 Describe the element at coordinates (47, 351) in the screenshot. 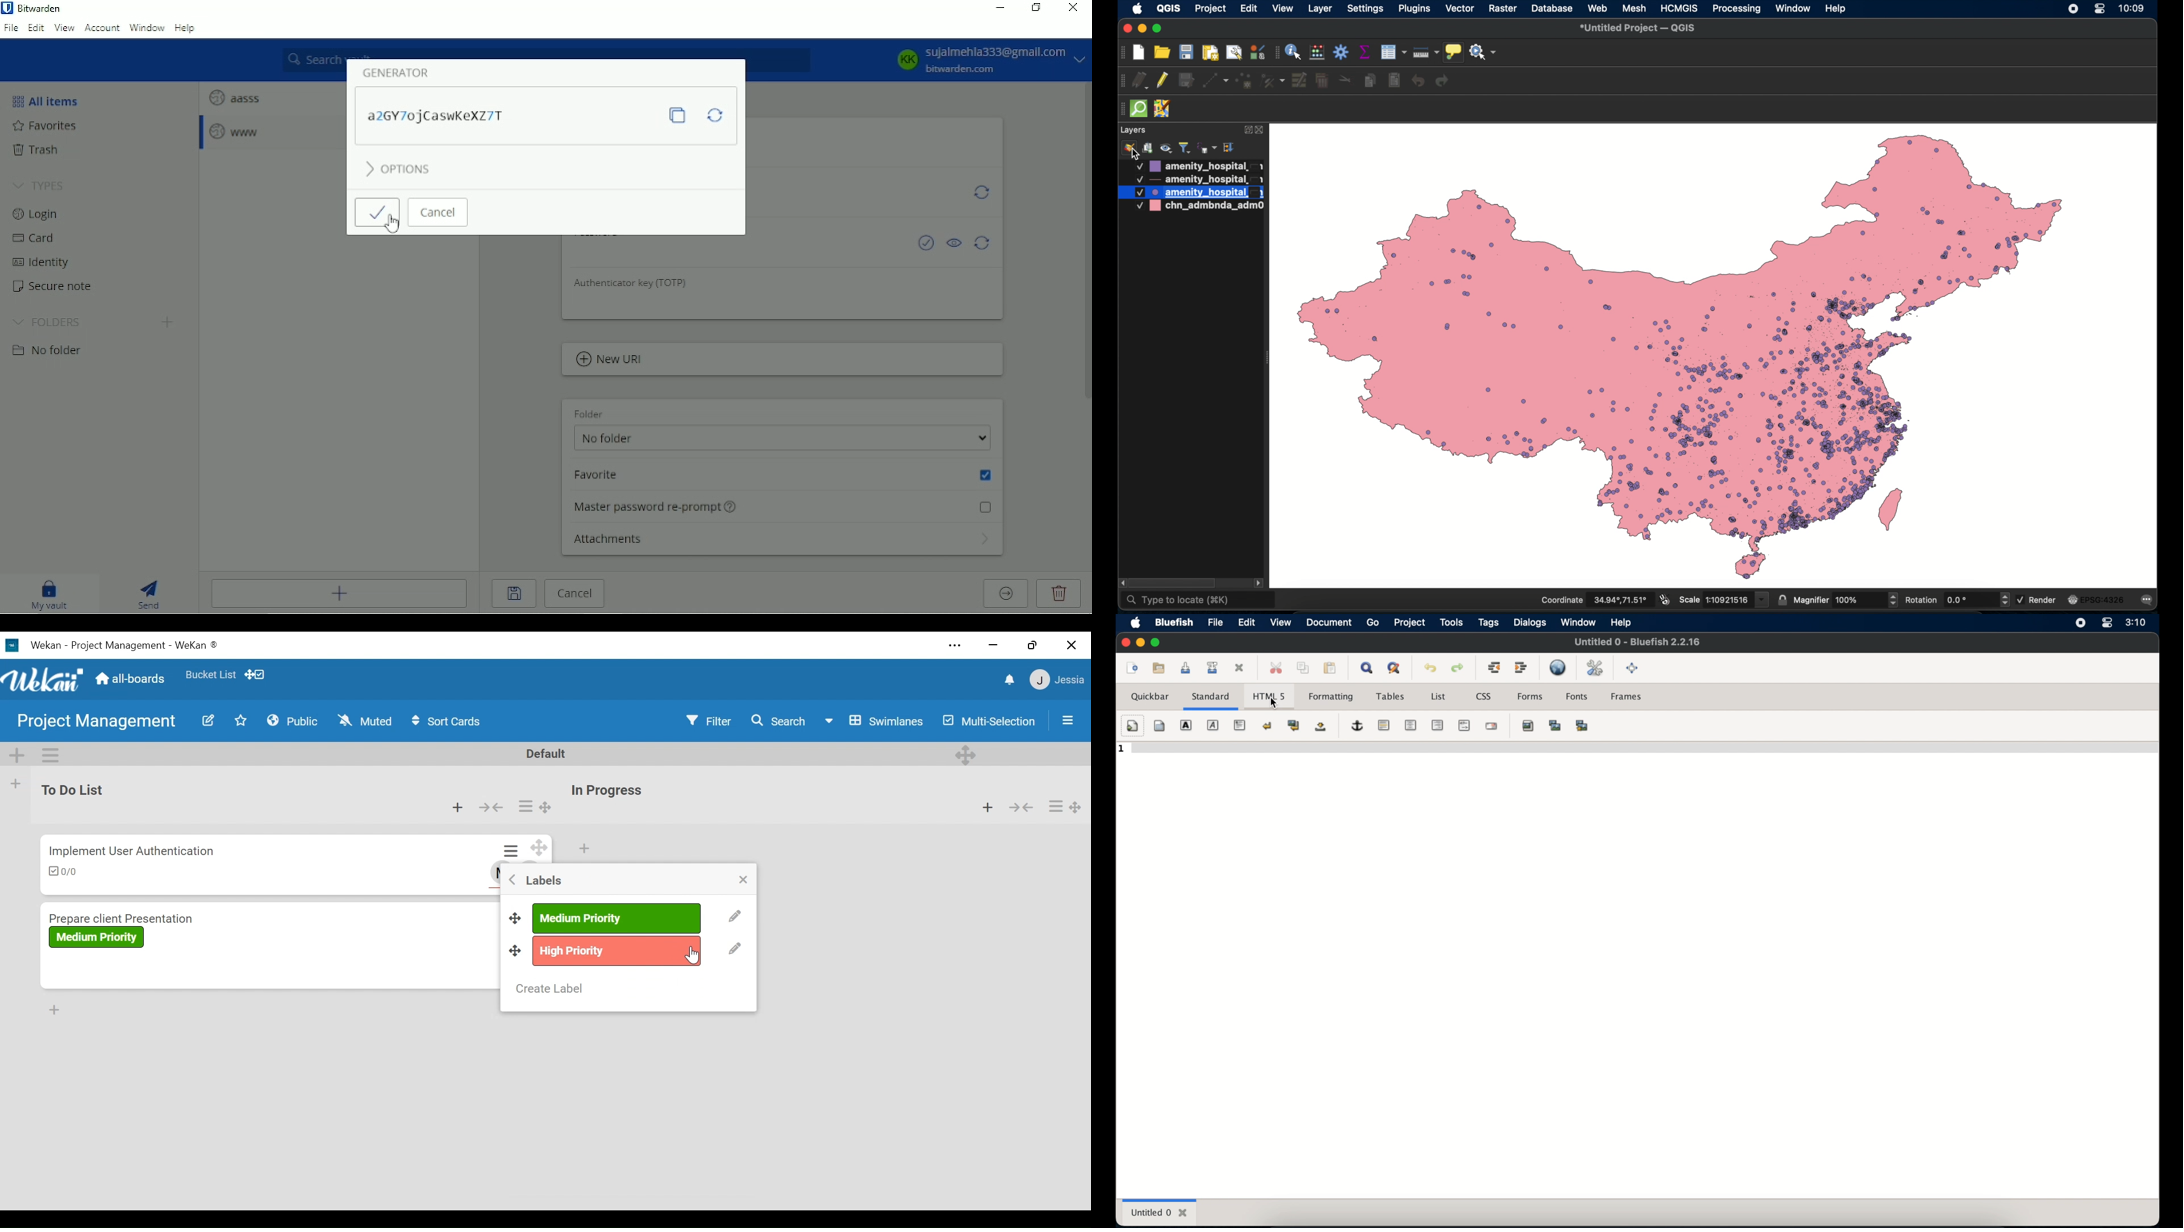

I see `No folder` at that location.